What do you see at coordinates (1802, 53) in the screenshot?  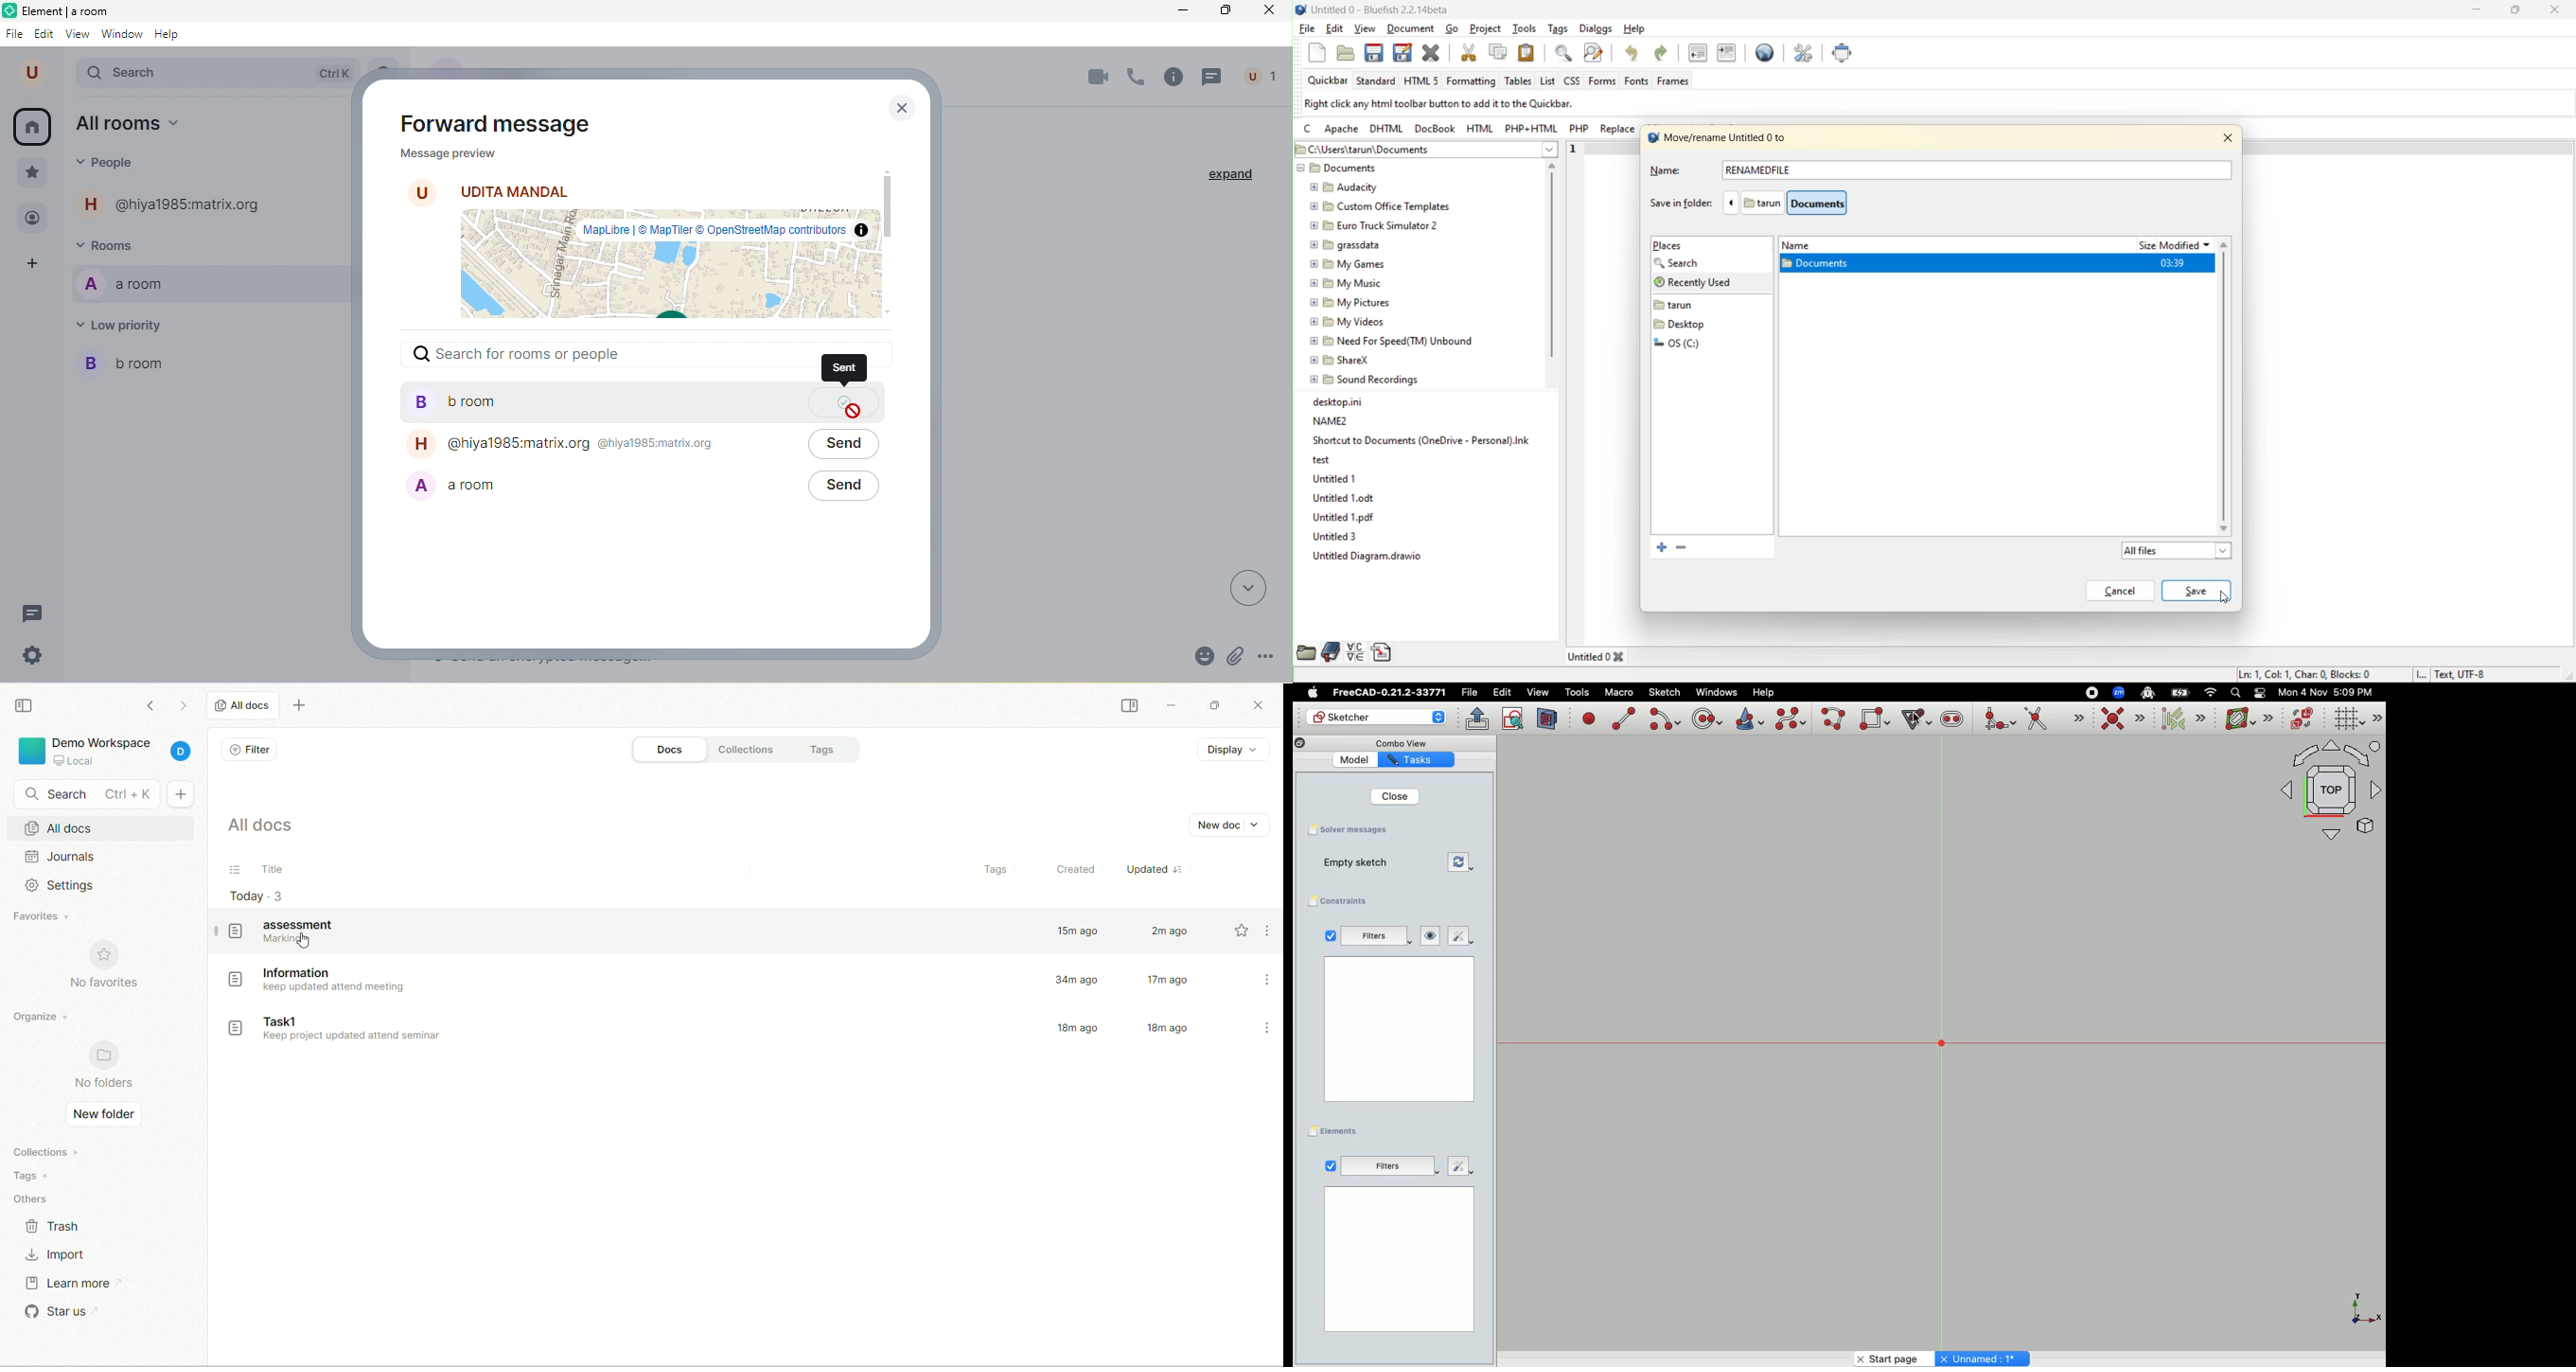 I see `edit preferences` at bounding box center [1802, 53].